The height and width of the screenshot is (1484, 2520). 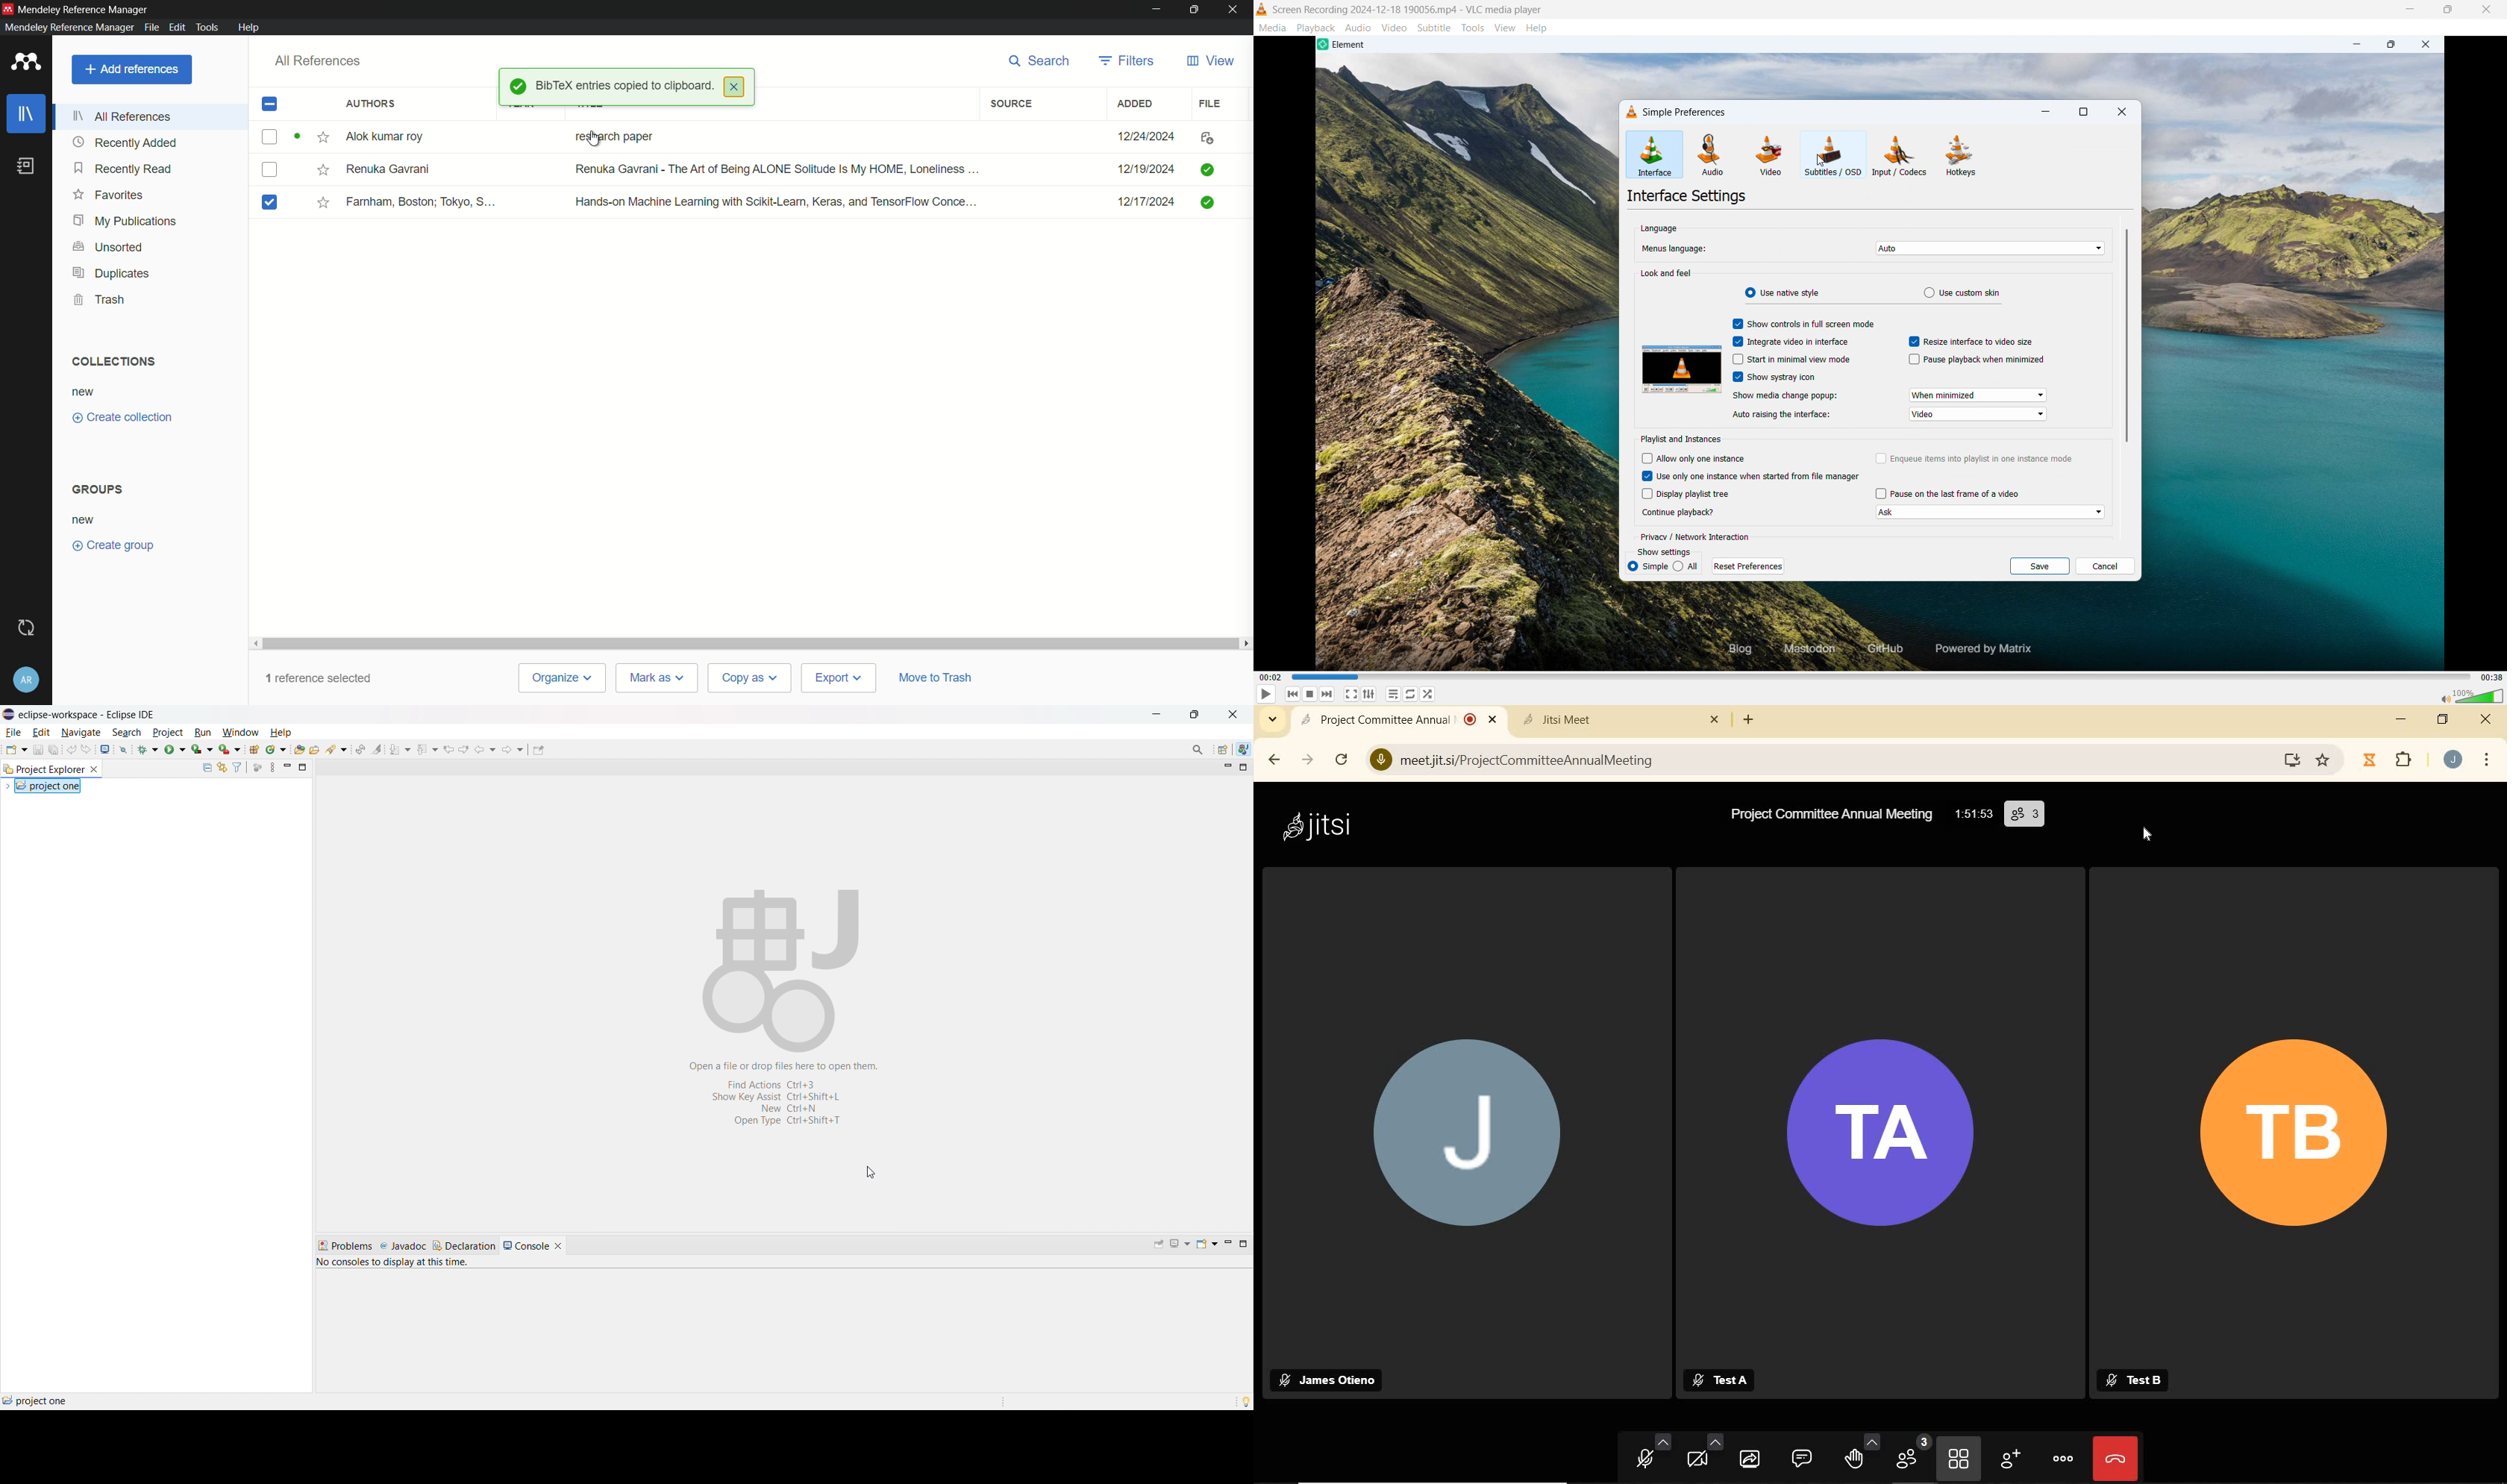 What do you see at coordinates (1983, 341) in the screenshot?
I see `Resize interface to video size ` at bounding box center [1983, 341].